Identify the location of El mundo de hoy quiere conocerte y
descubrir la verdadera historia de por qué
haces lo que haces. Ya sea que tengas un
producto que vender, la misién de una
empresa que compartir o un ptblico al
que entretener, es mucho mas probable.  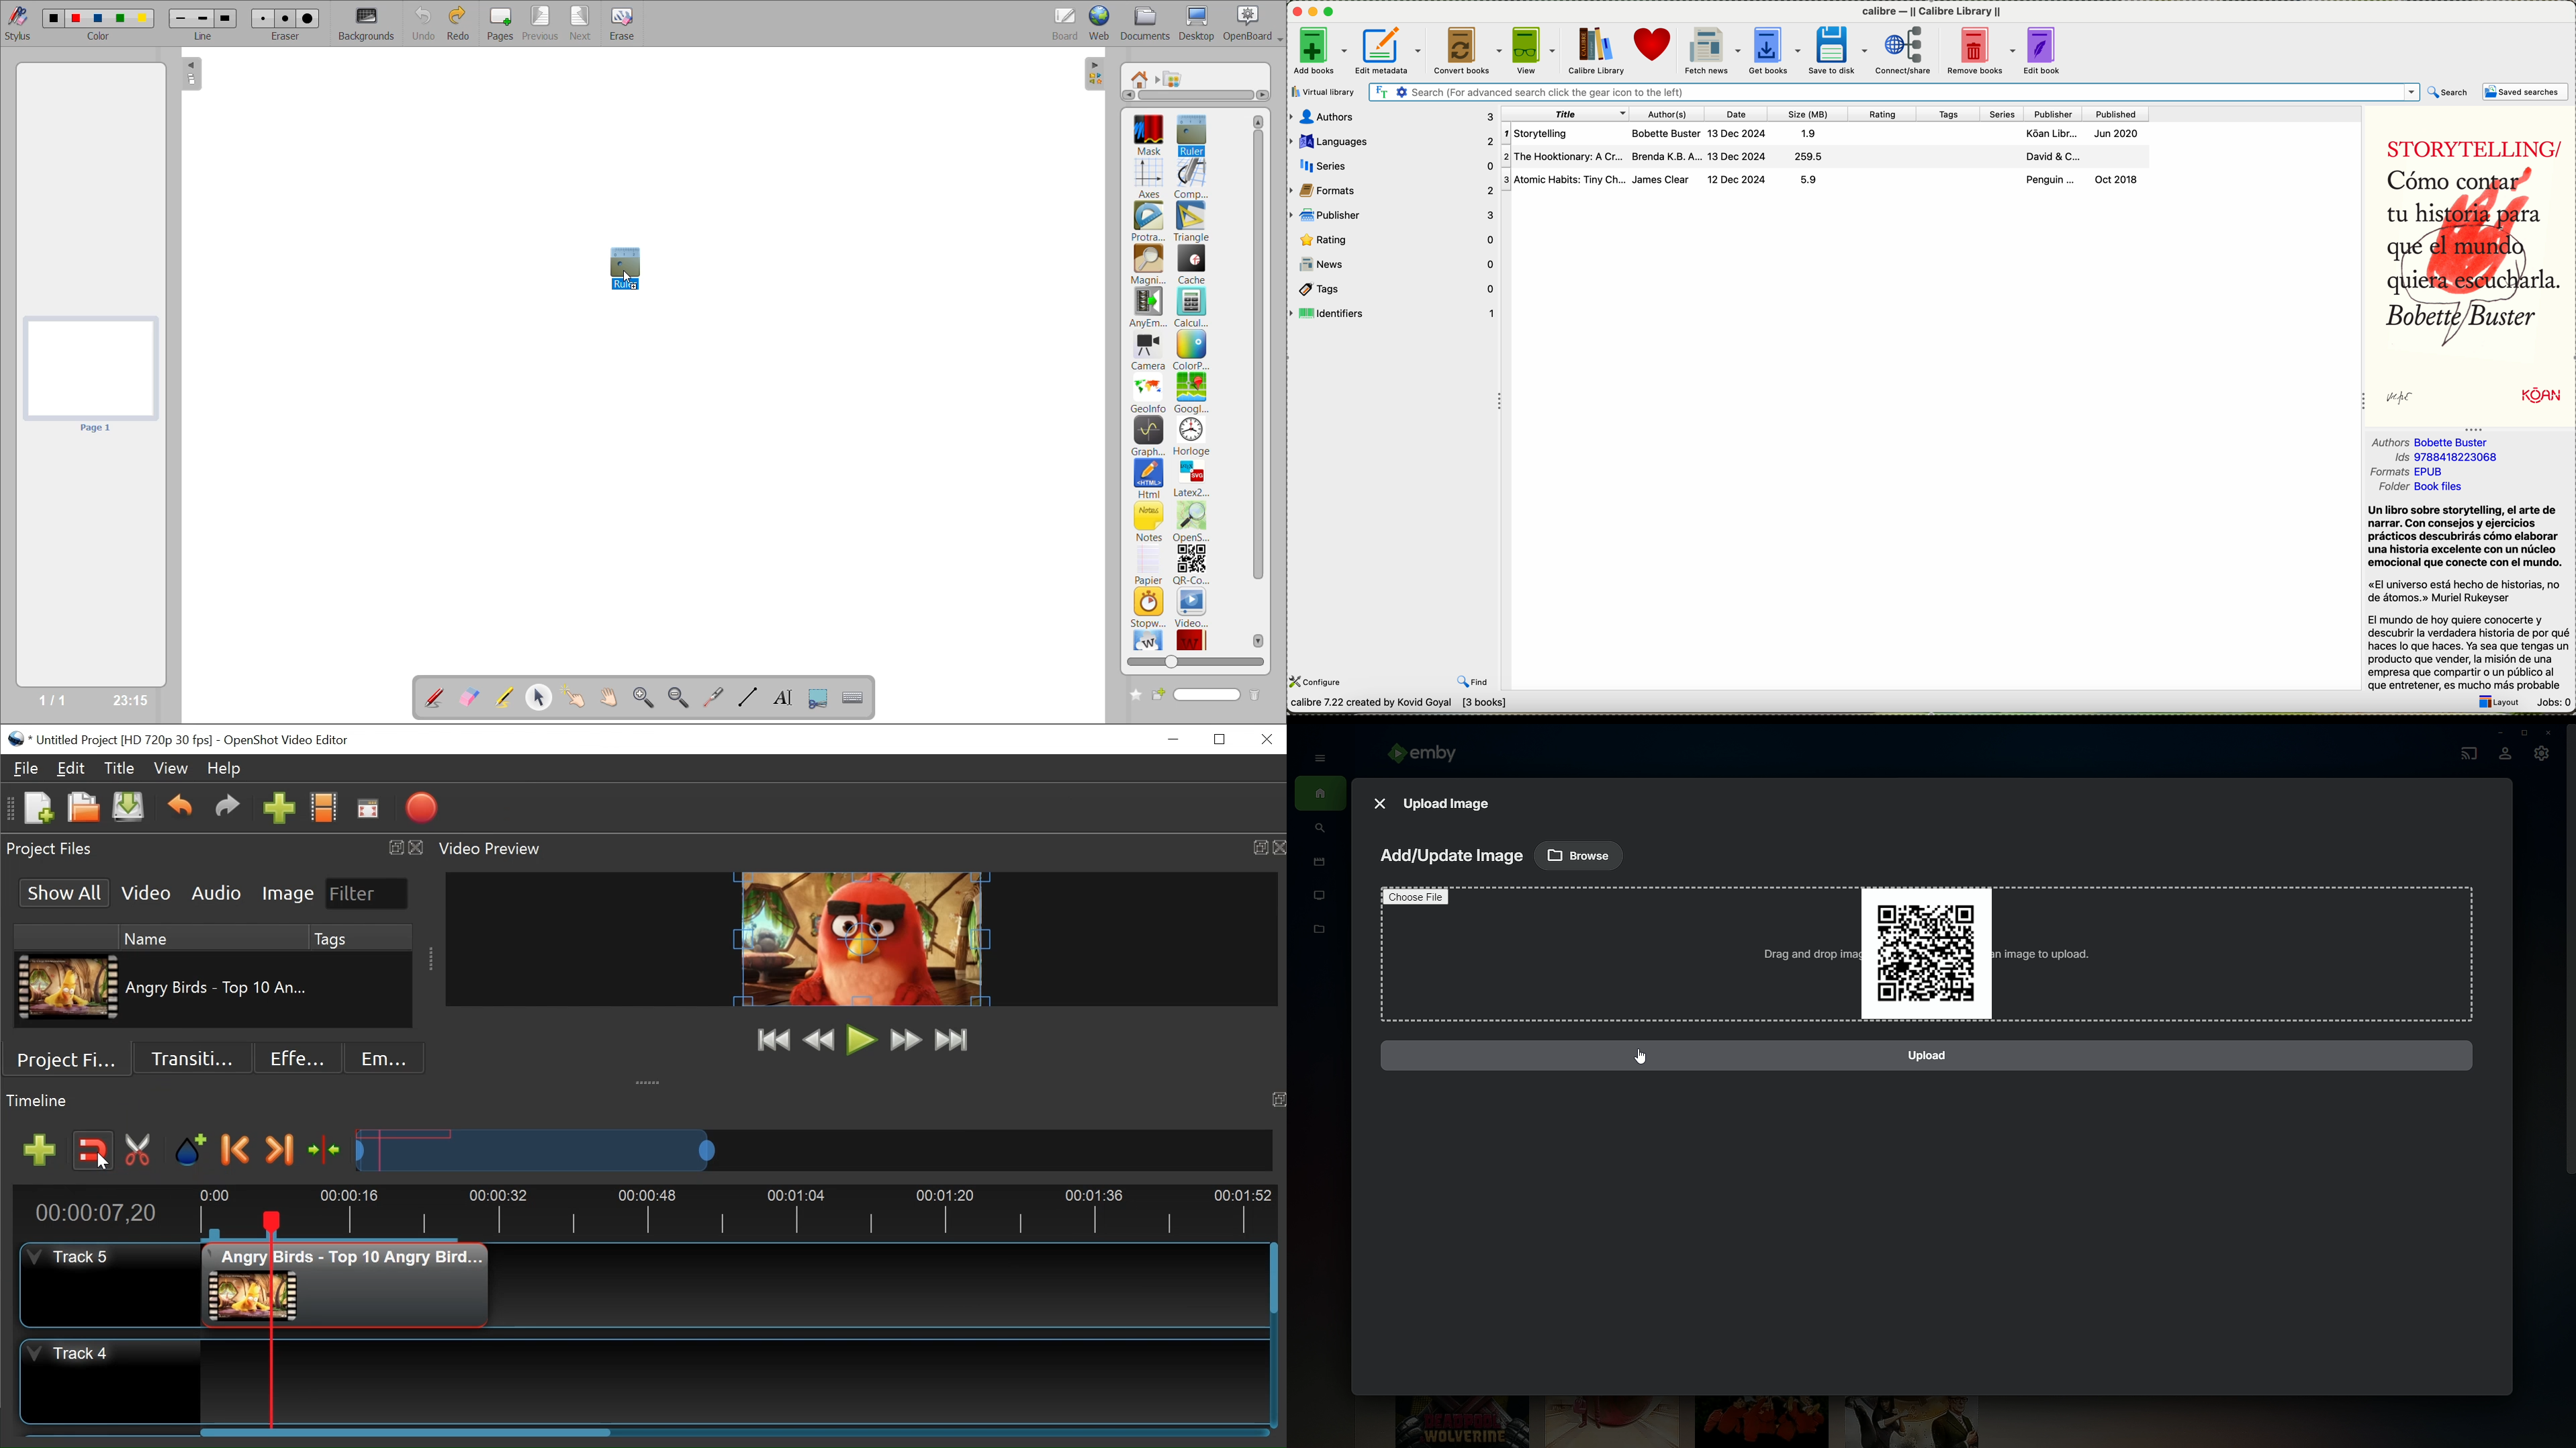
(2469, 652).